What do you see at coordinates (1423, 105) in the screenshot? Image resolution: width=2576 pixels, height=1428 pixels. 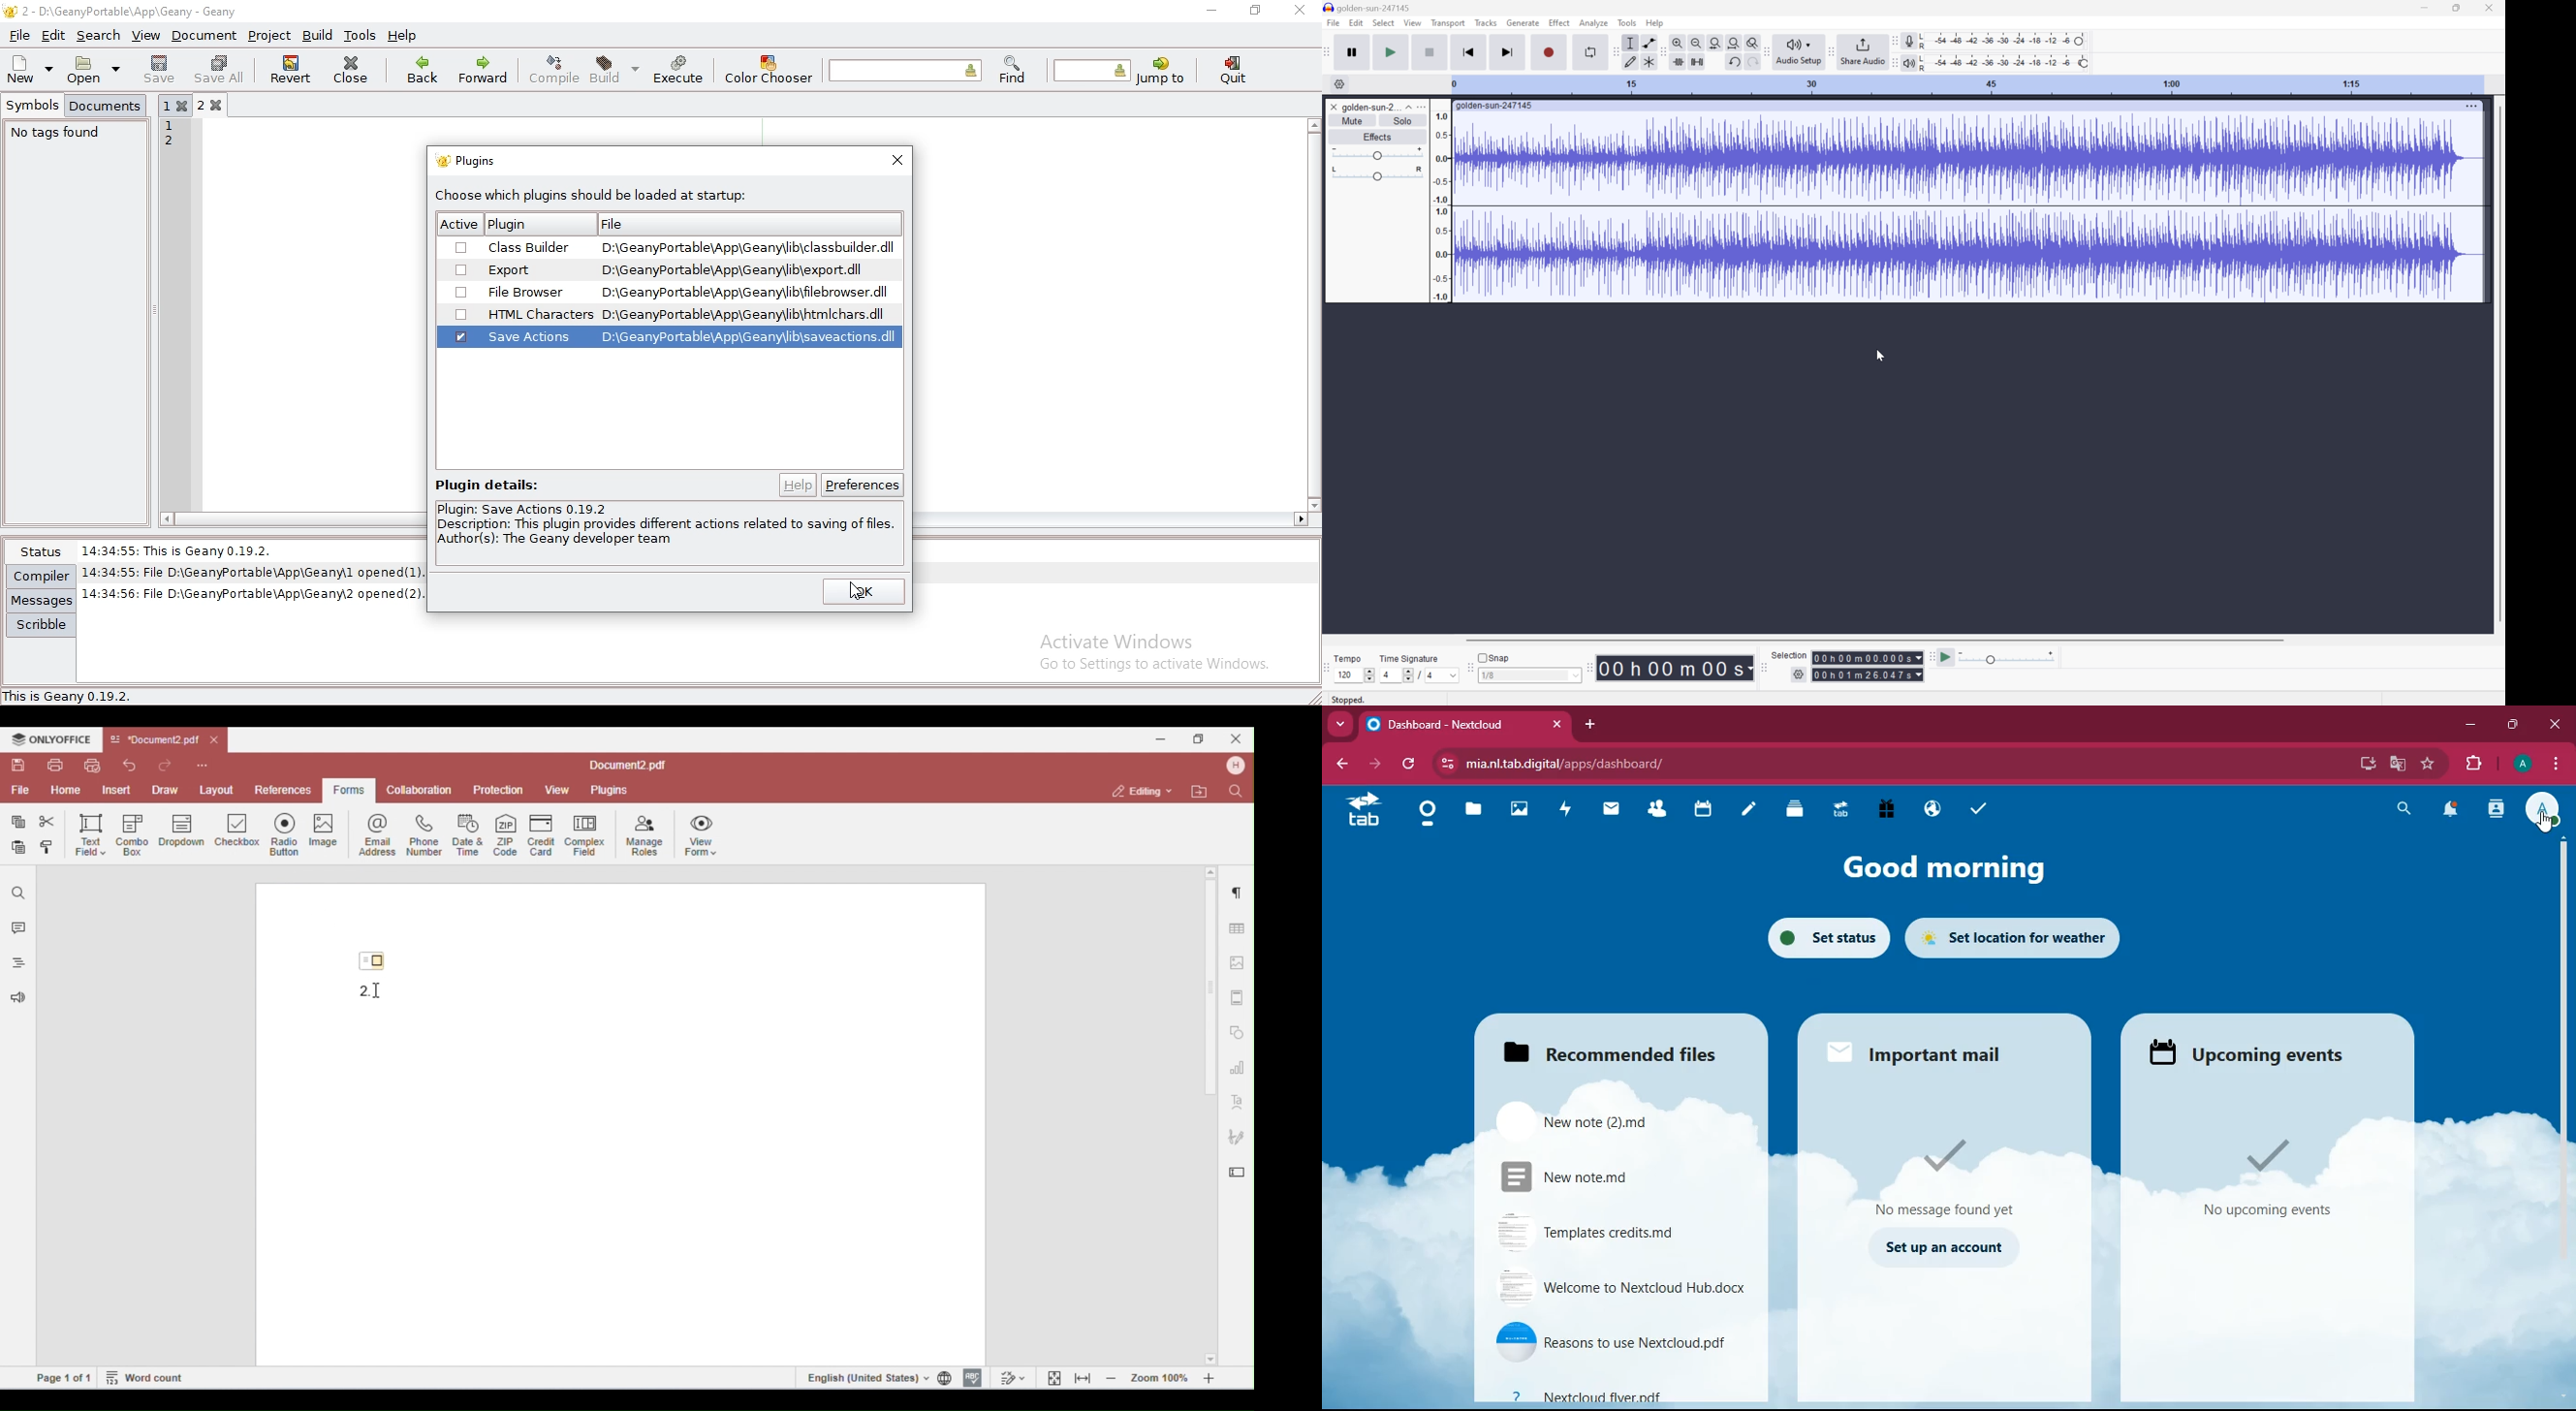 I see `More` at bounding box center [1423, 105].